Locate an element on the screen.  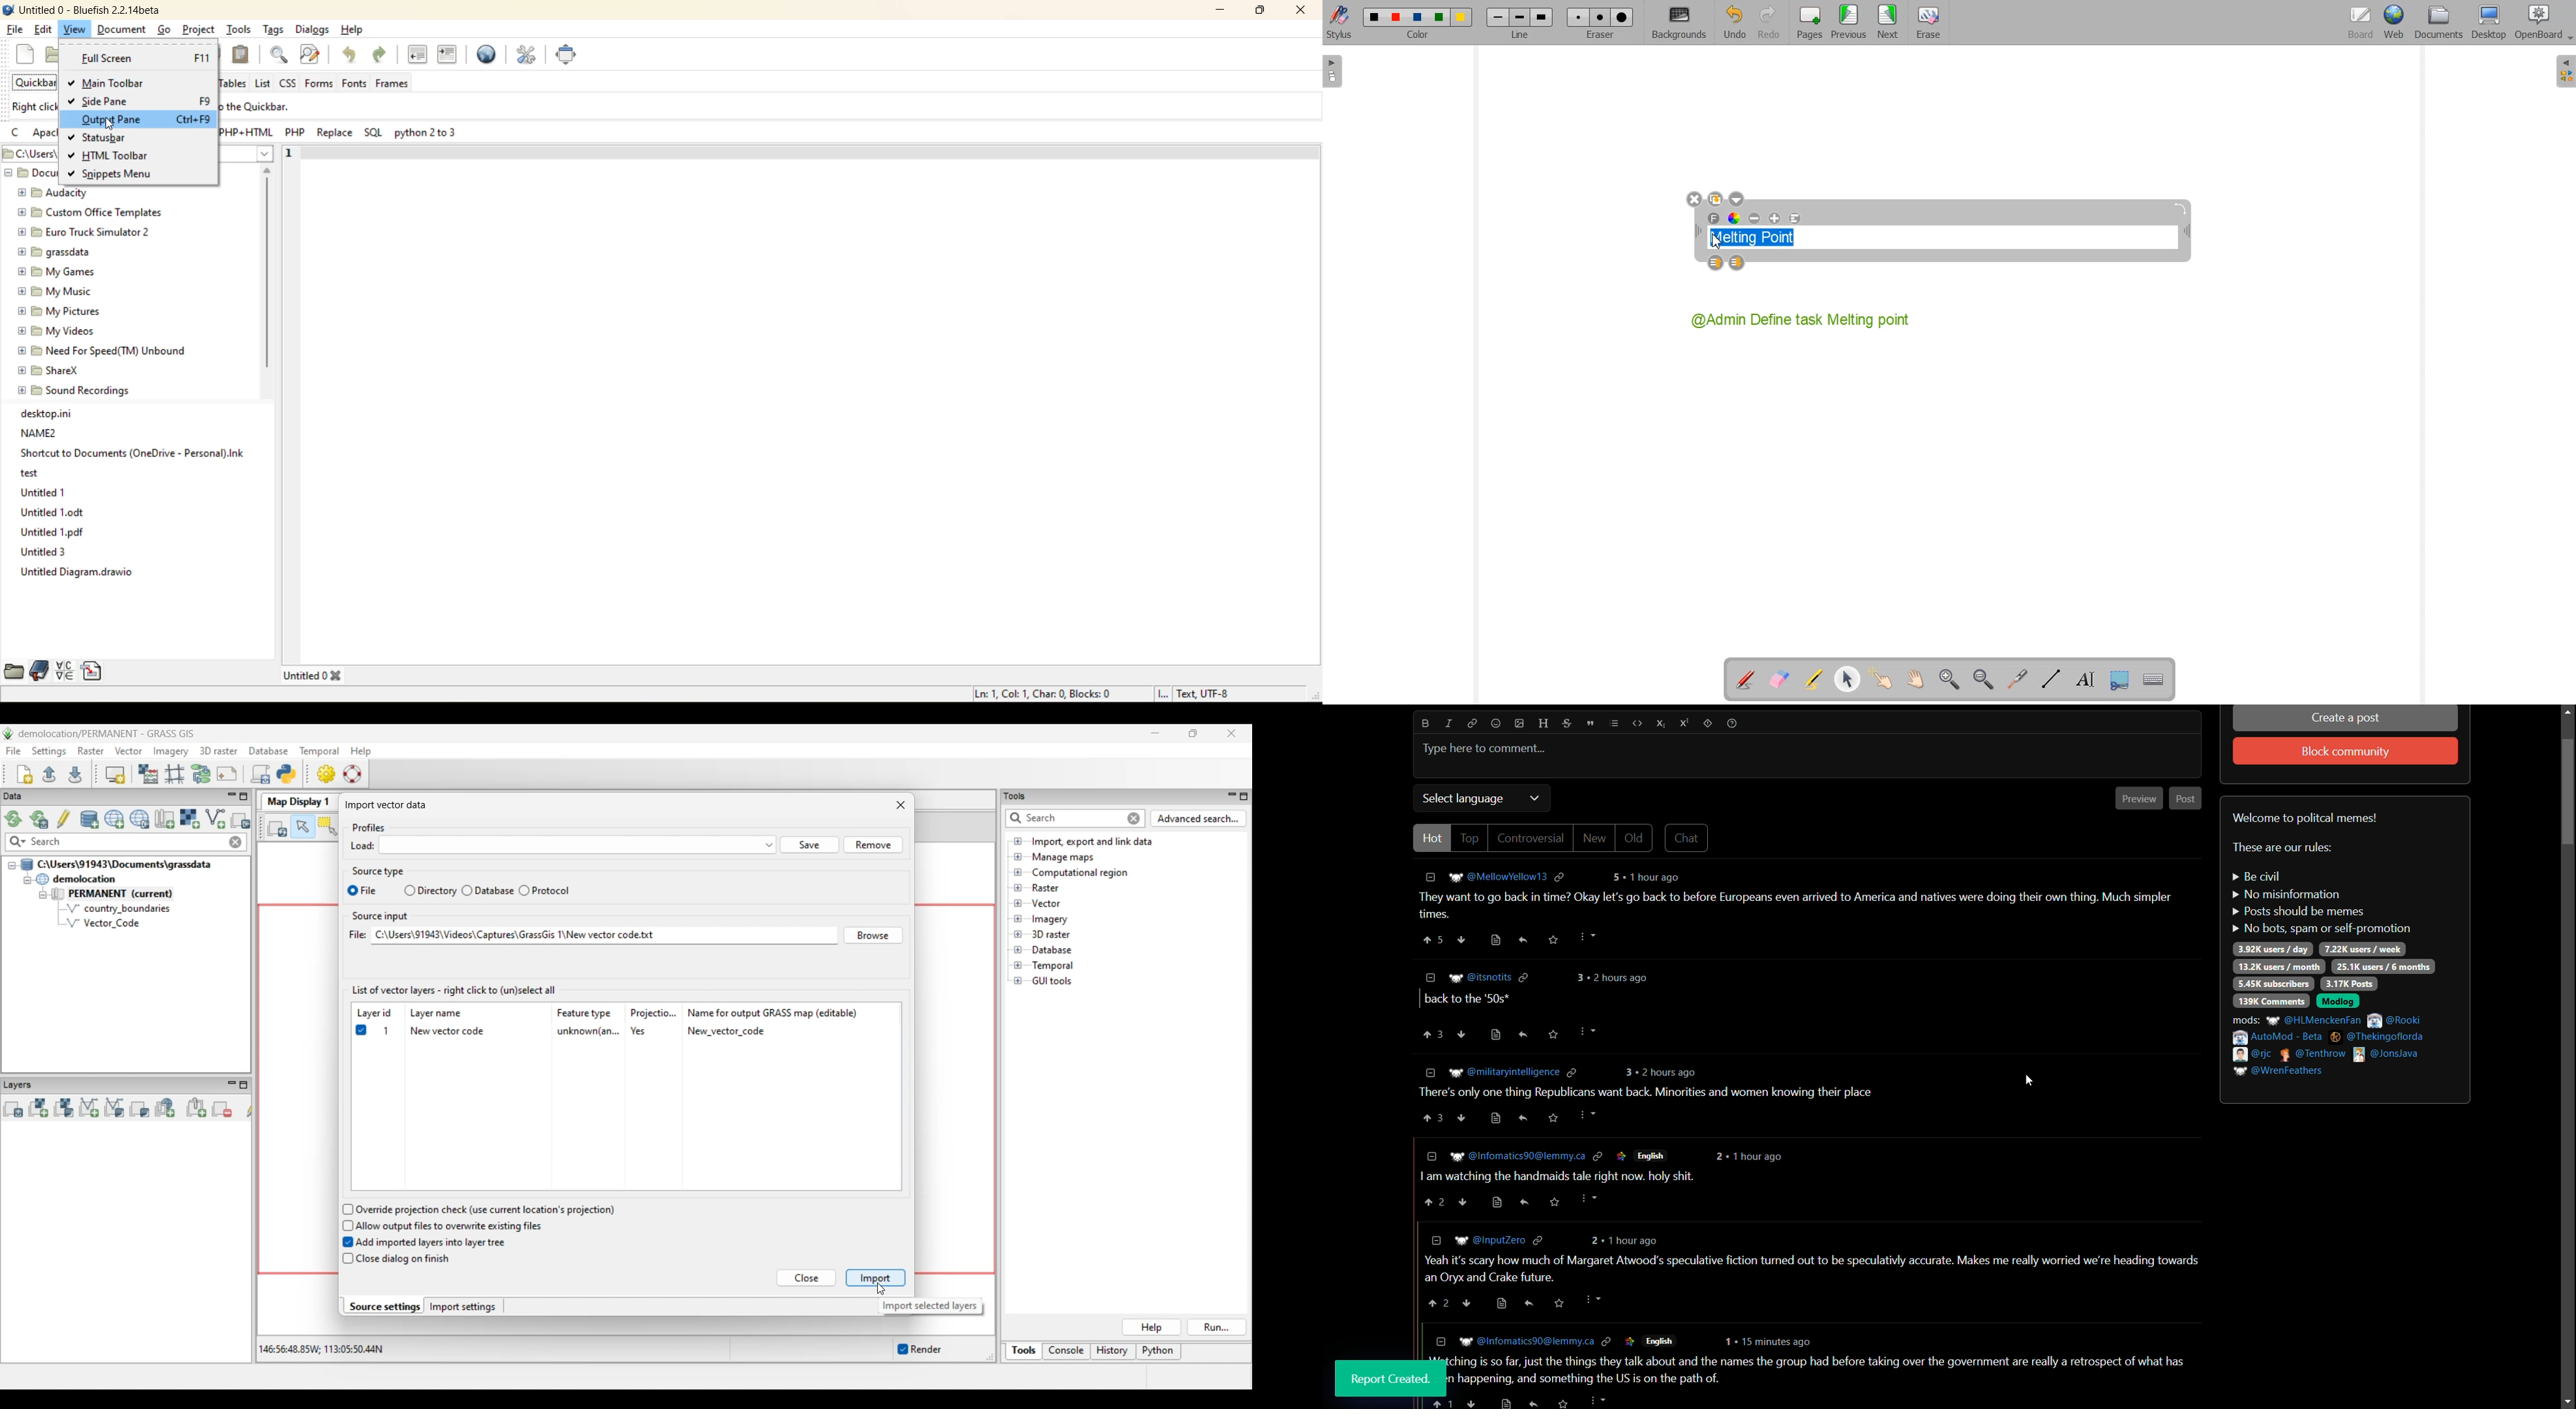
snippets is located at coordinates (93, 673).